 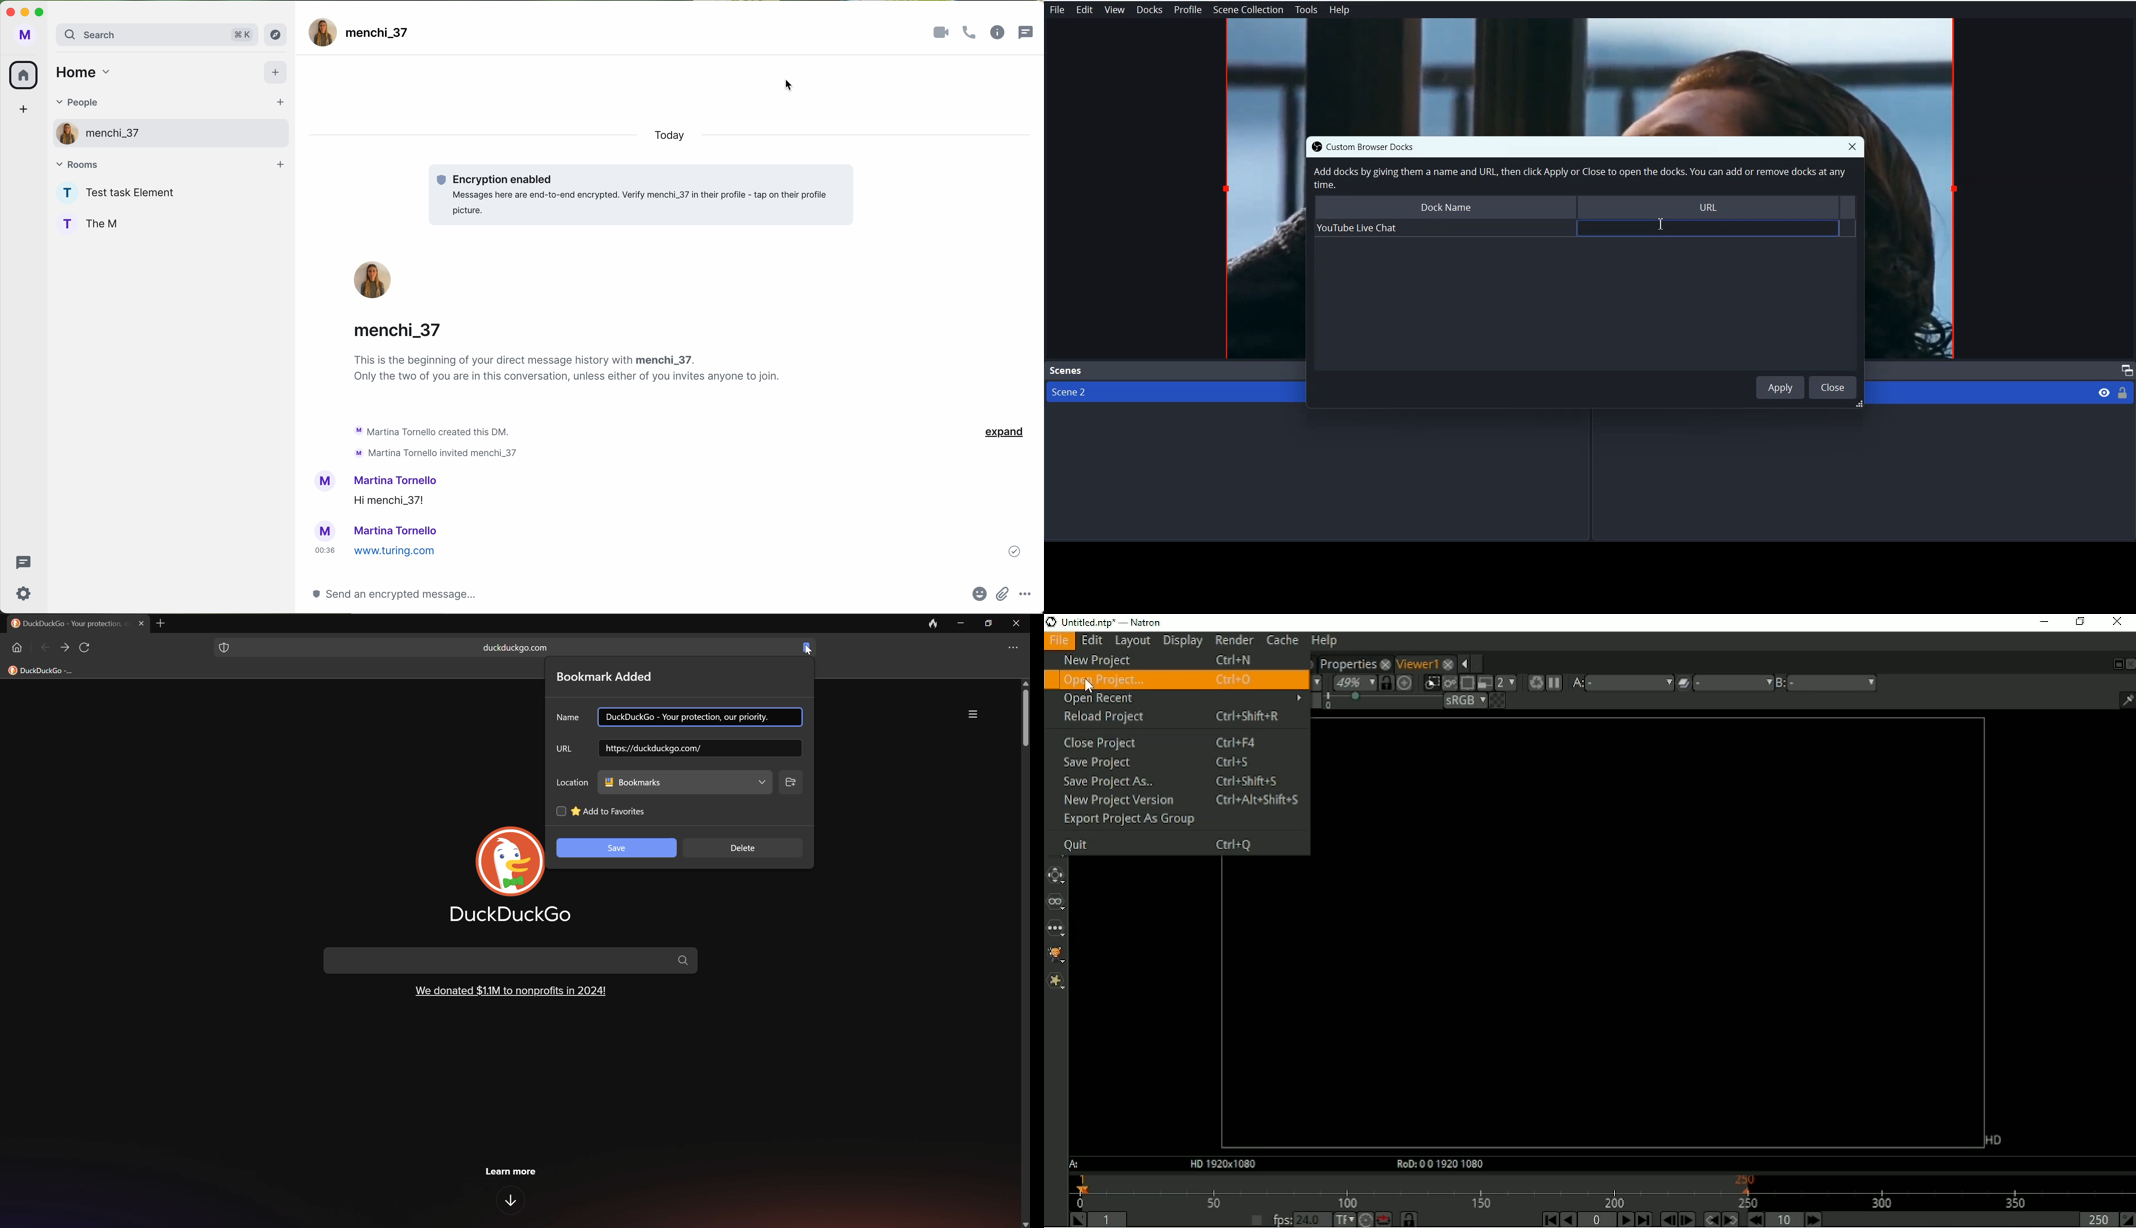 What do you see at coordinates (1014, 551) in the screenshot?
I see `sent` at bounding box center [1014, 551].